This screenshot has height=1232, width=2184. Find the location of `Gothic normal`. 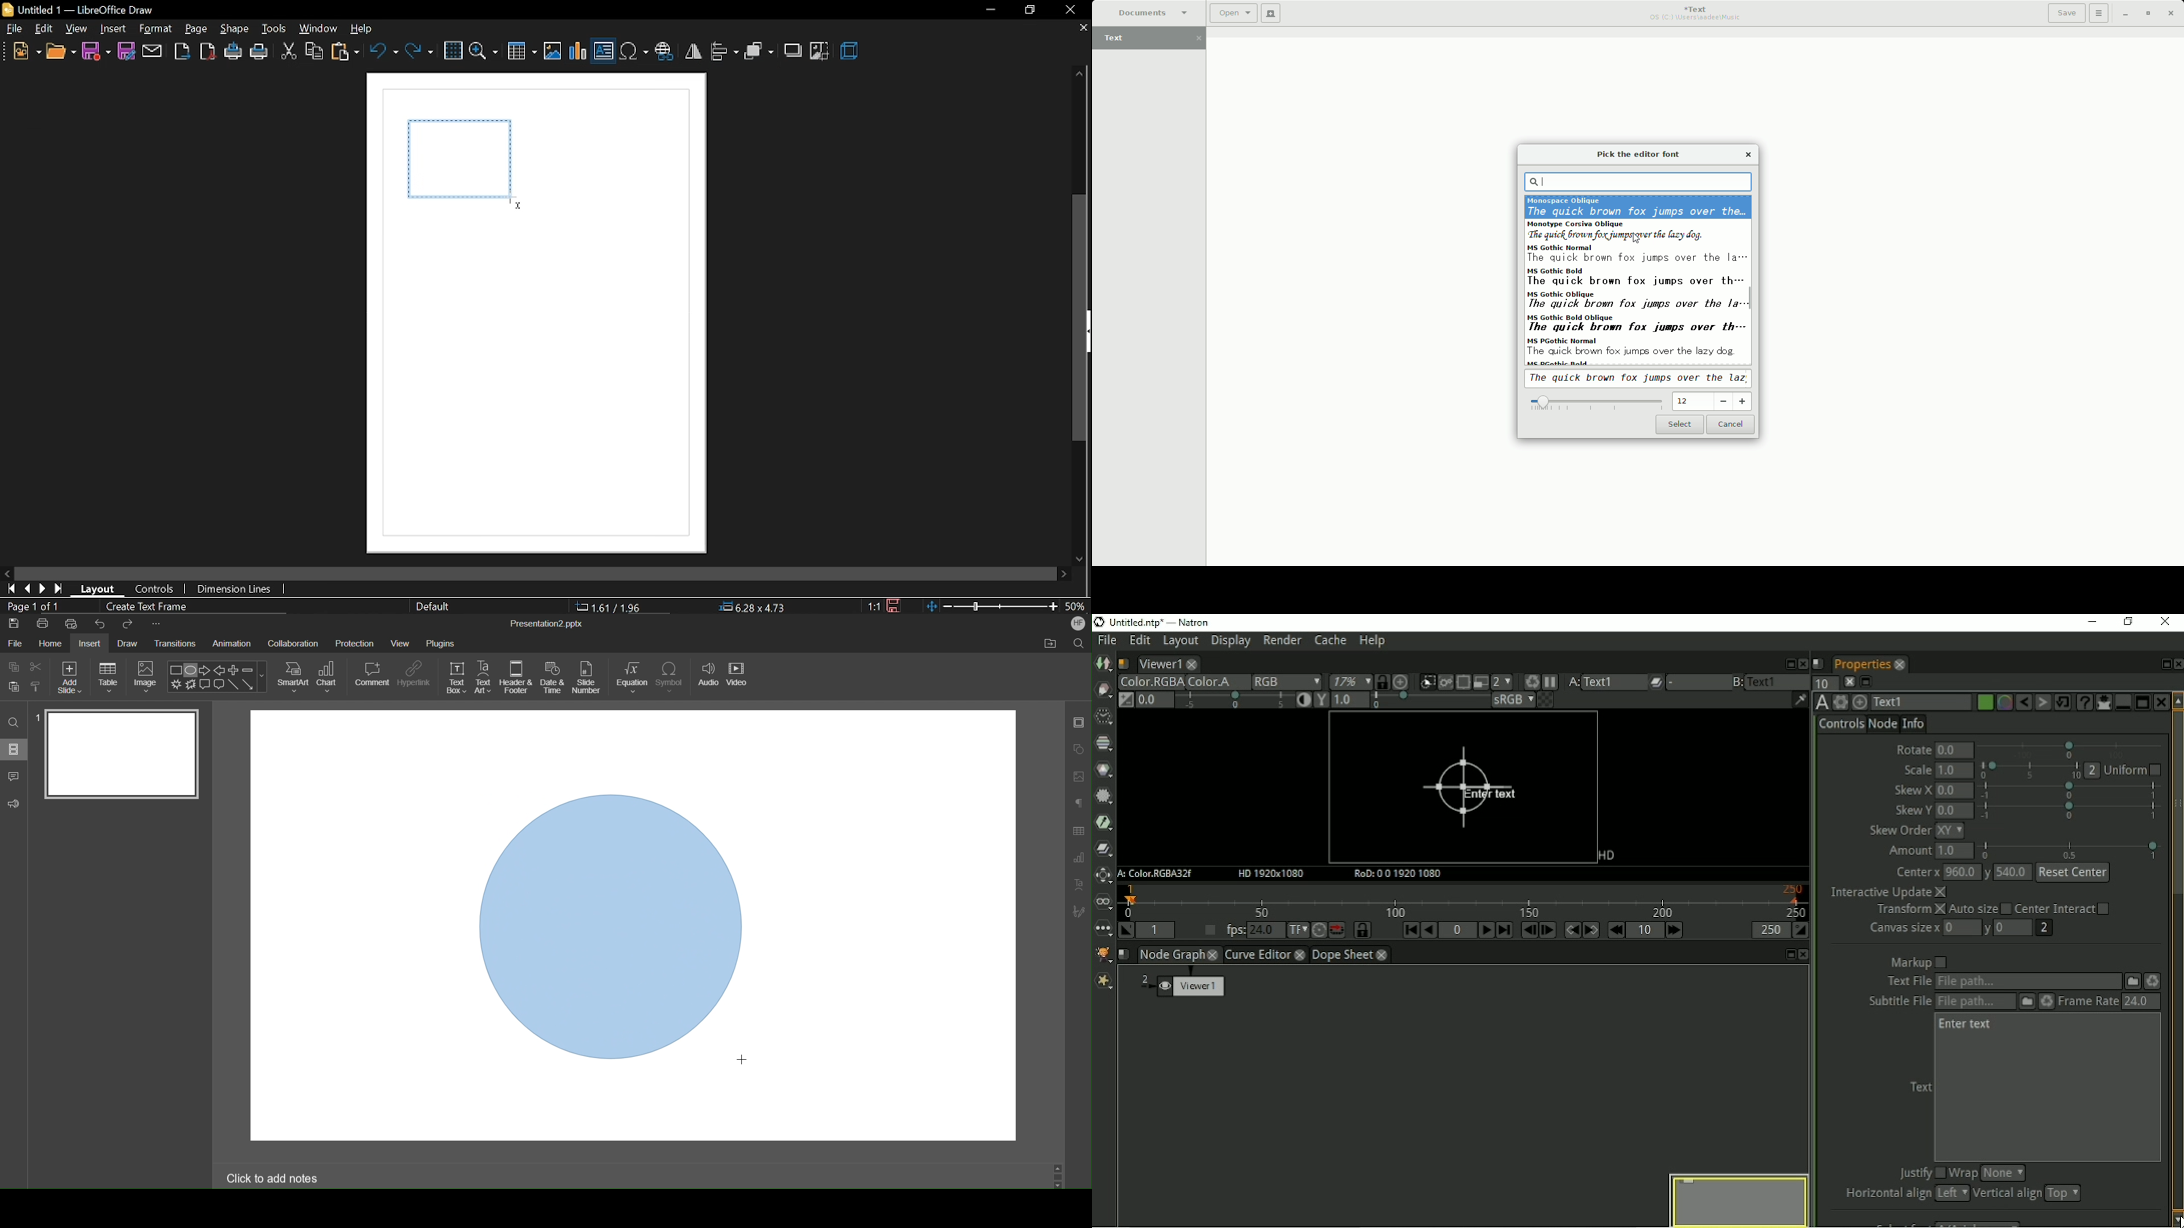

Gothic normal is located at coordinates (1636, 254).